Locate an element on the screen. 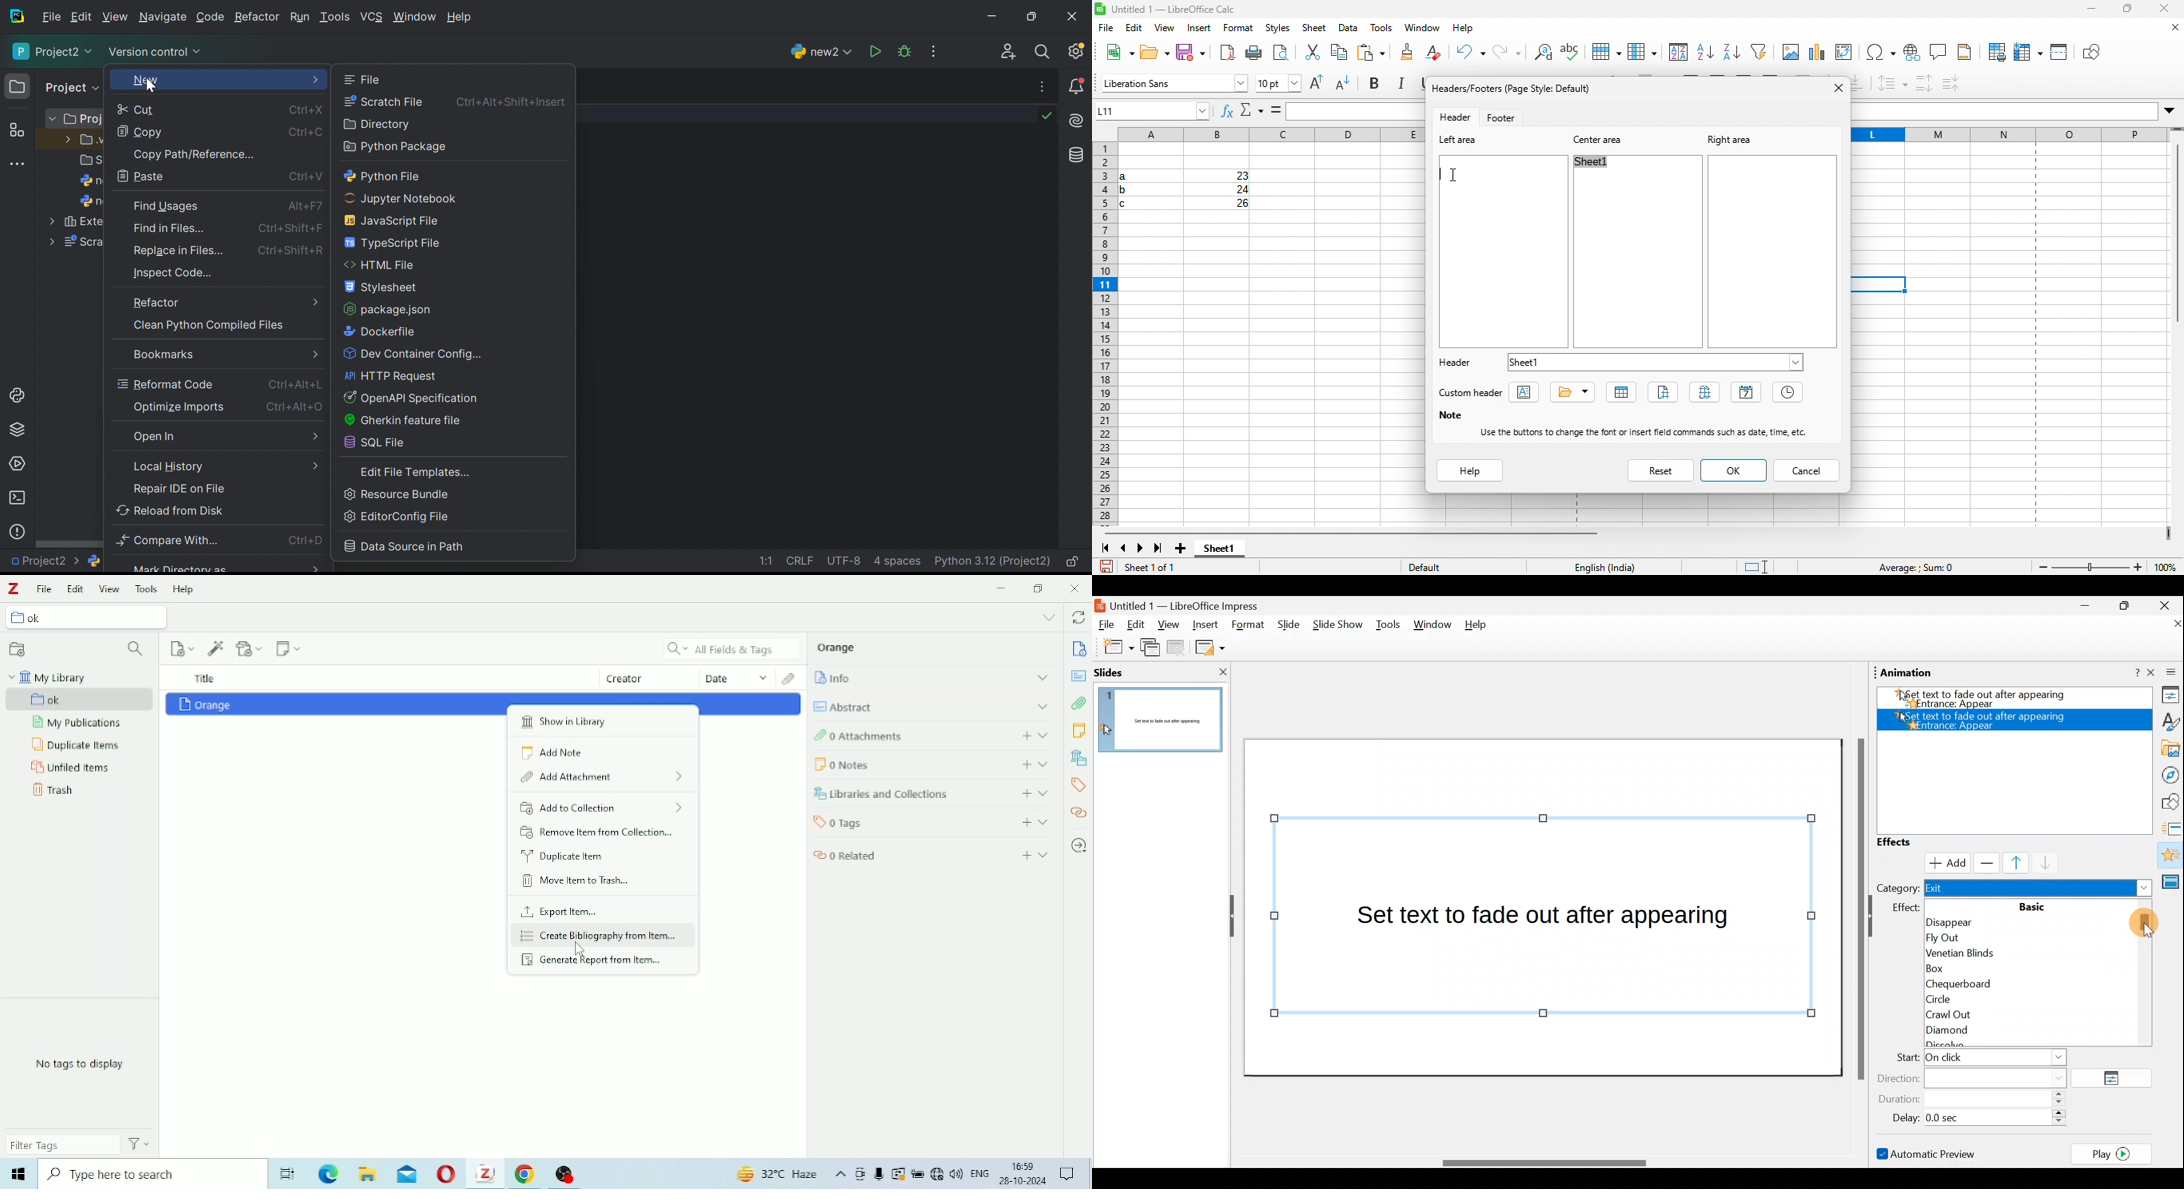 The width and height of the screenshot is (2184, 1204). ok is located at coordinates (1732, 471).